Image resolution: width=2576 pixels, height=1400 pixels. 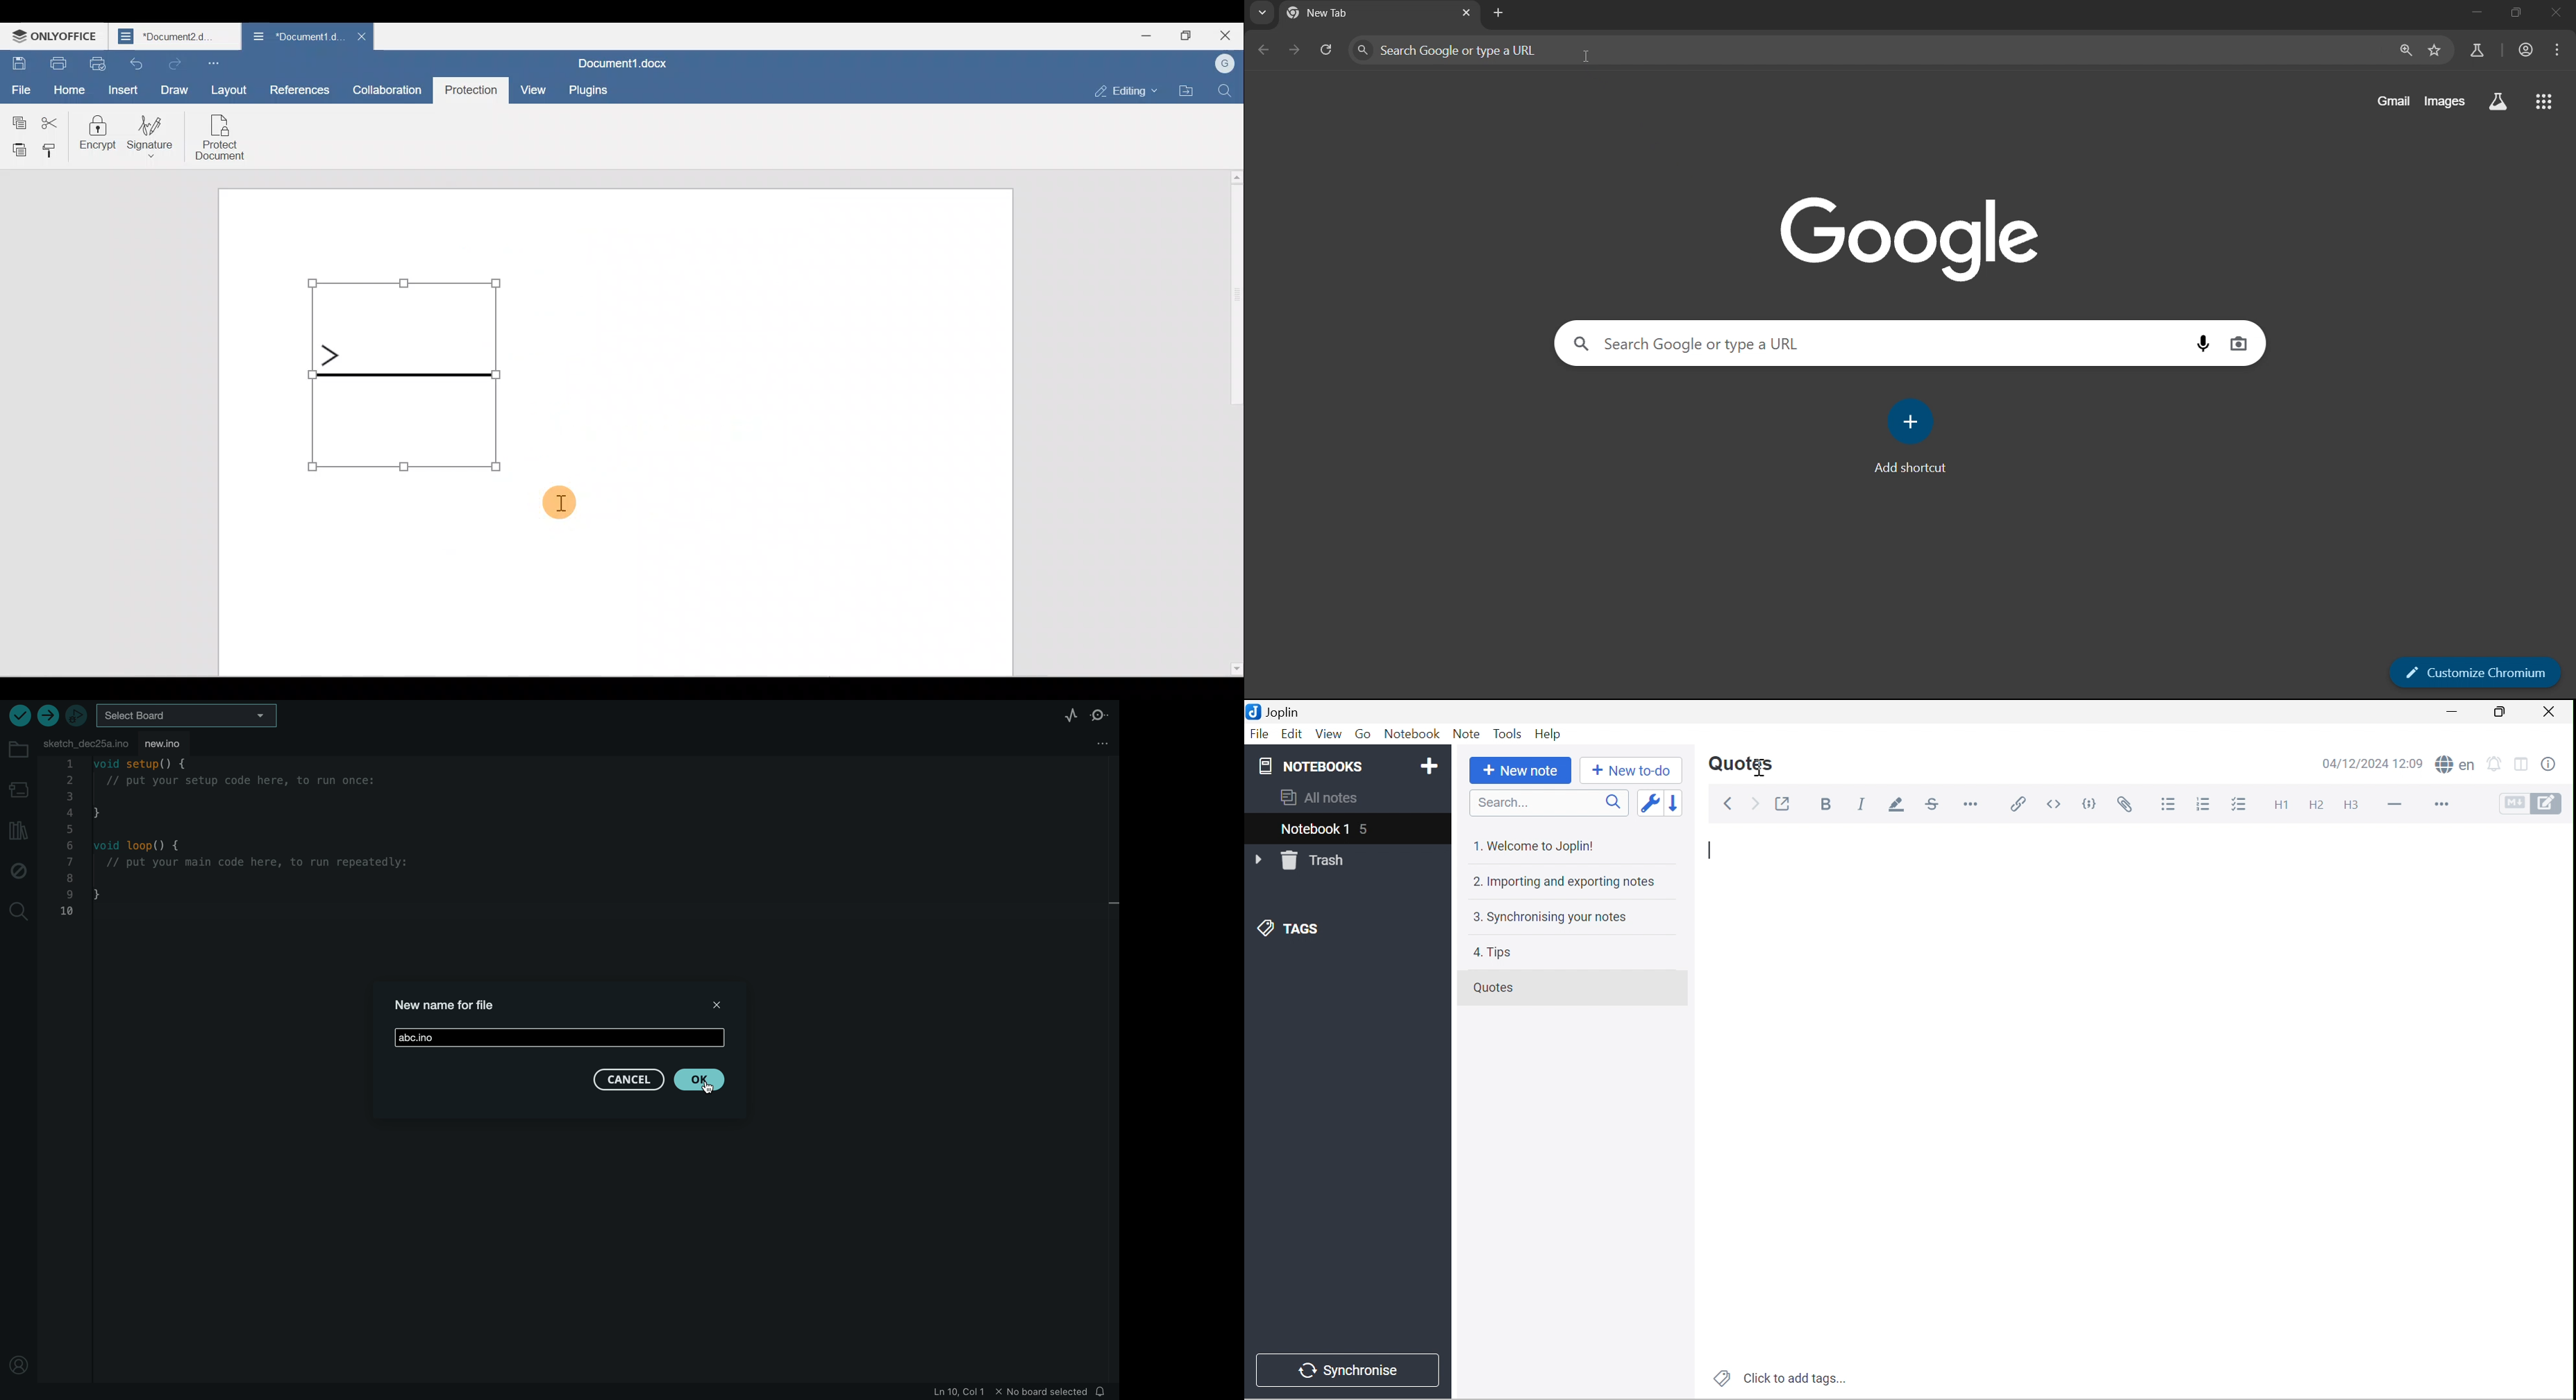 What do you see at coordinates (1932, 805) in the screenshot?
I see `Strikethrough` at bounding box center [1932, 805].